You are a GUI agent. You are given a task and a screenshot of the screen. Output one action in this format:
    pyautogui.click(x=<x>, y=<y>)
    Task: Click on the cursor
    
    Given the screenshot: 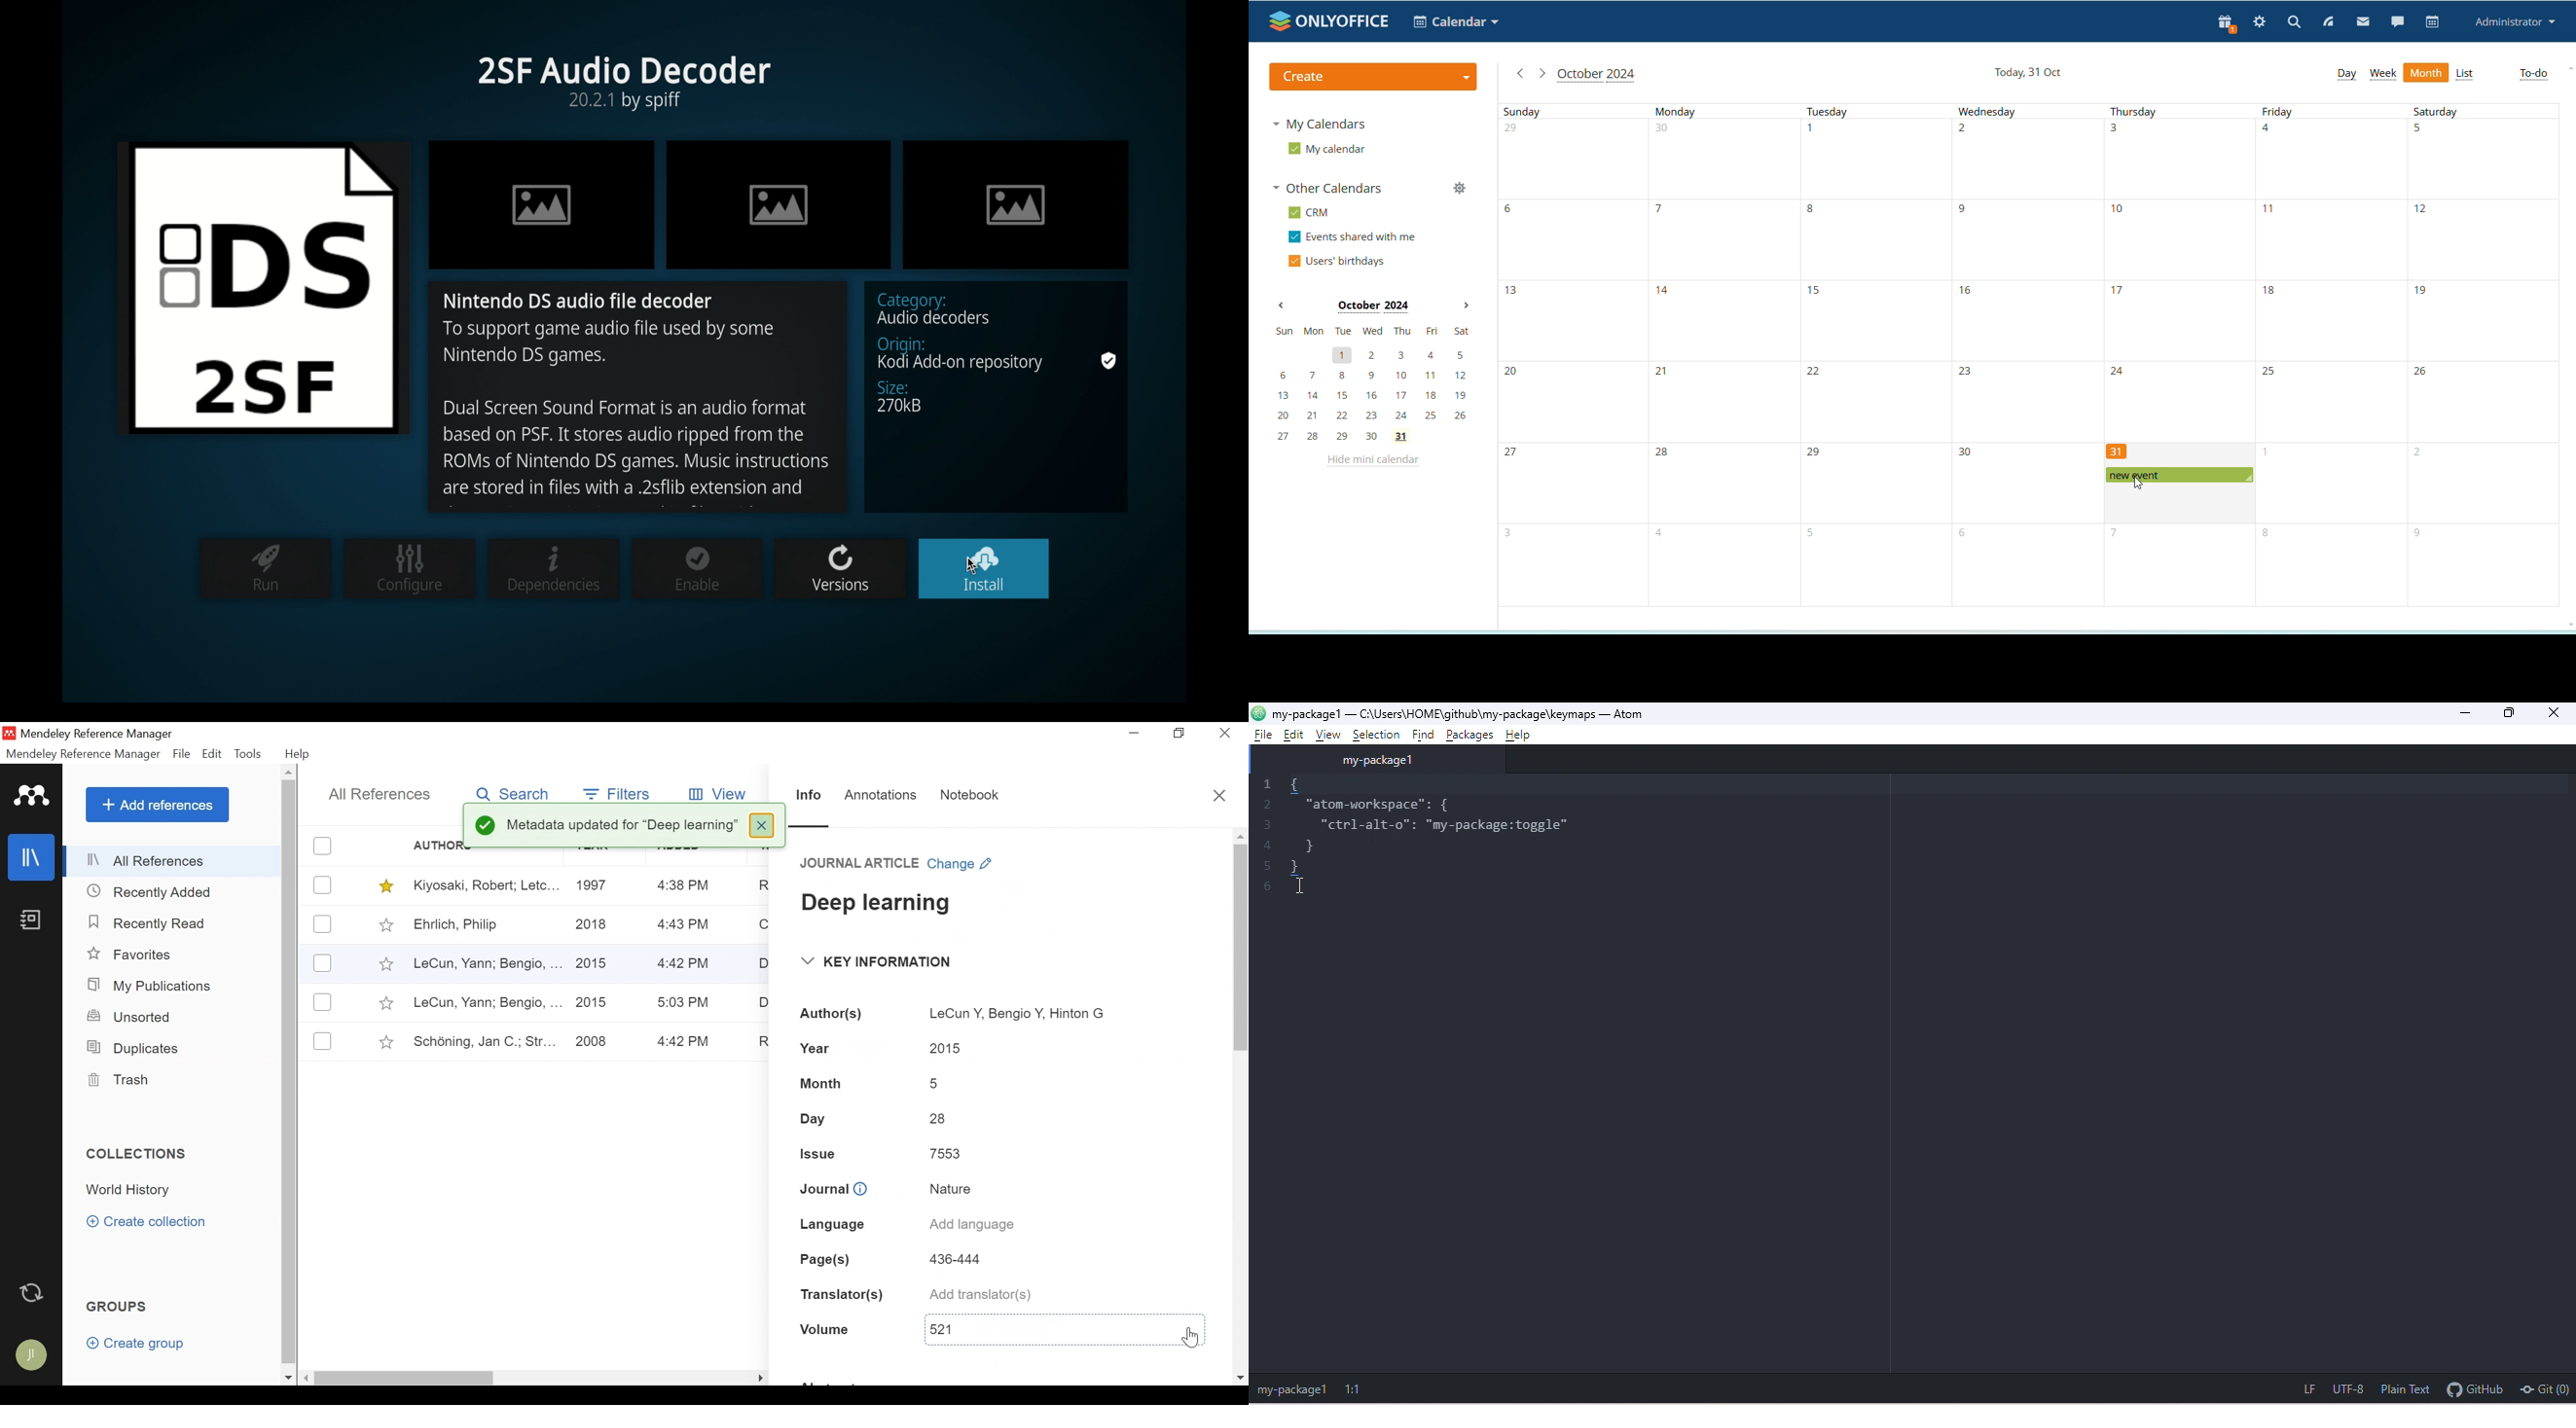 What is the action you would take?
    pyautogui.click(x=973, y=567)
    